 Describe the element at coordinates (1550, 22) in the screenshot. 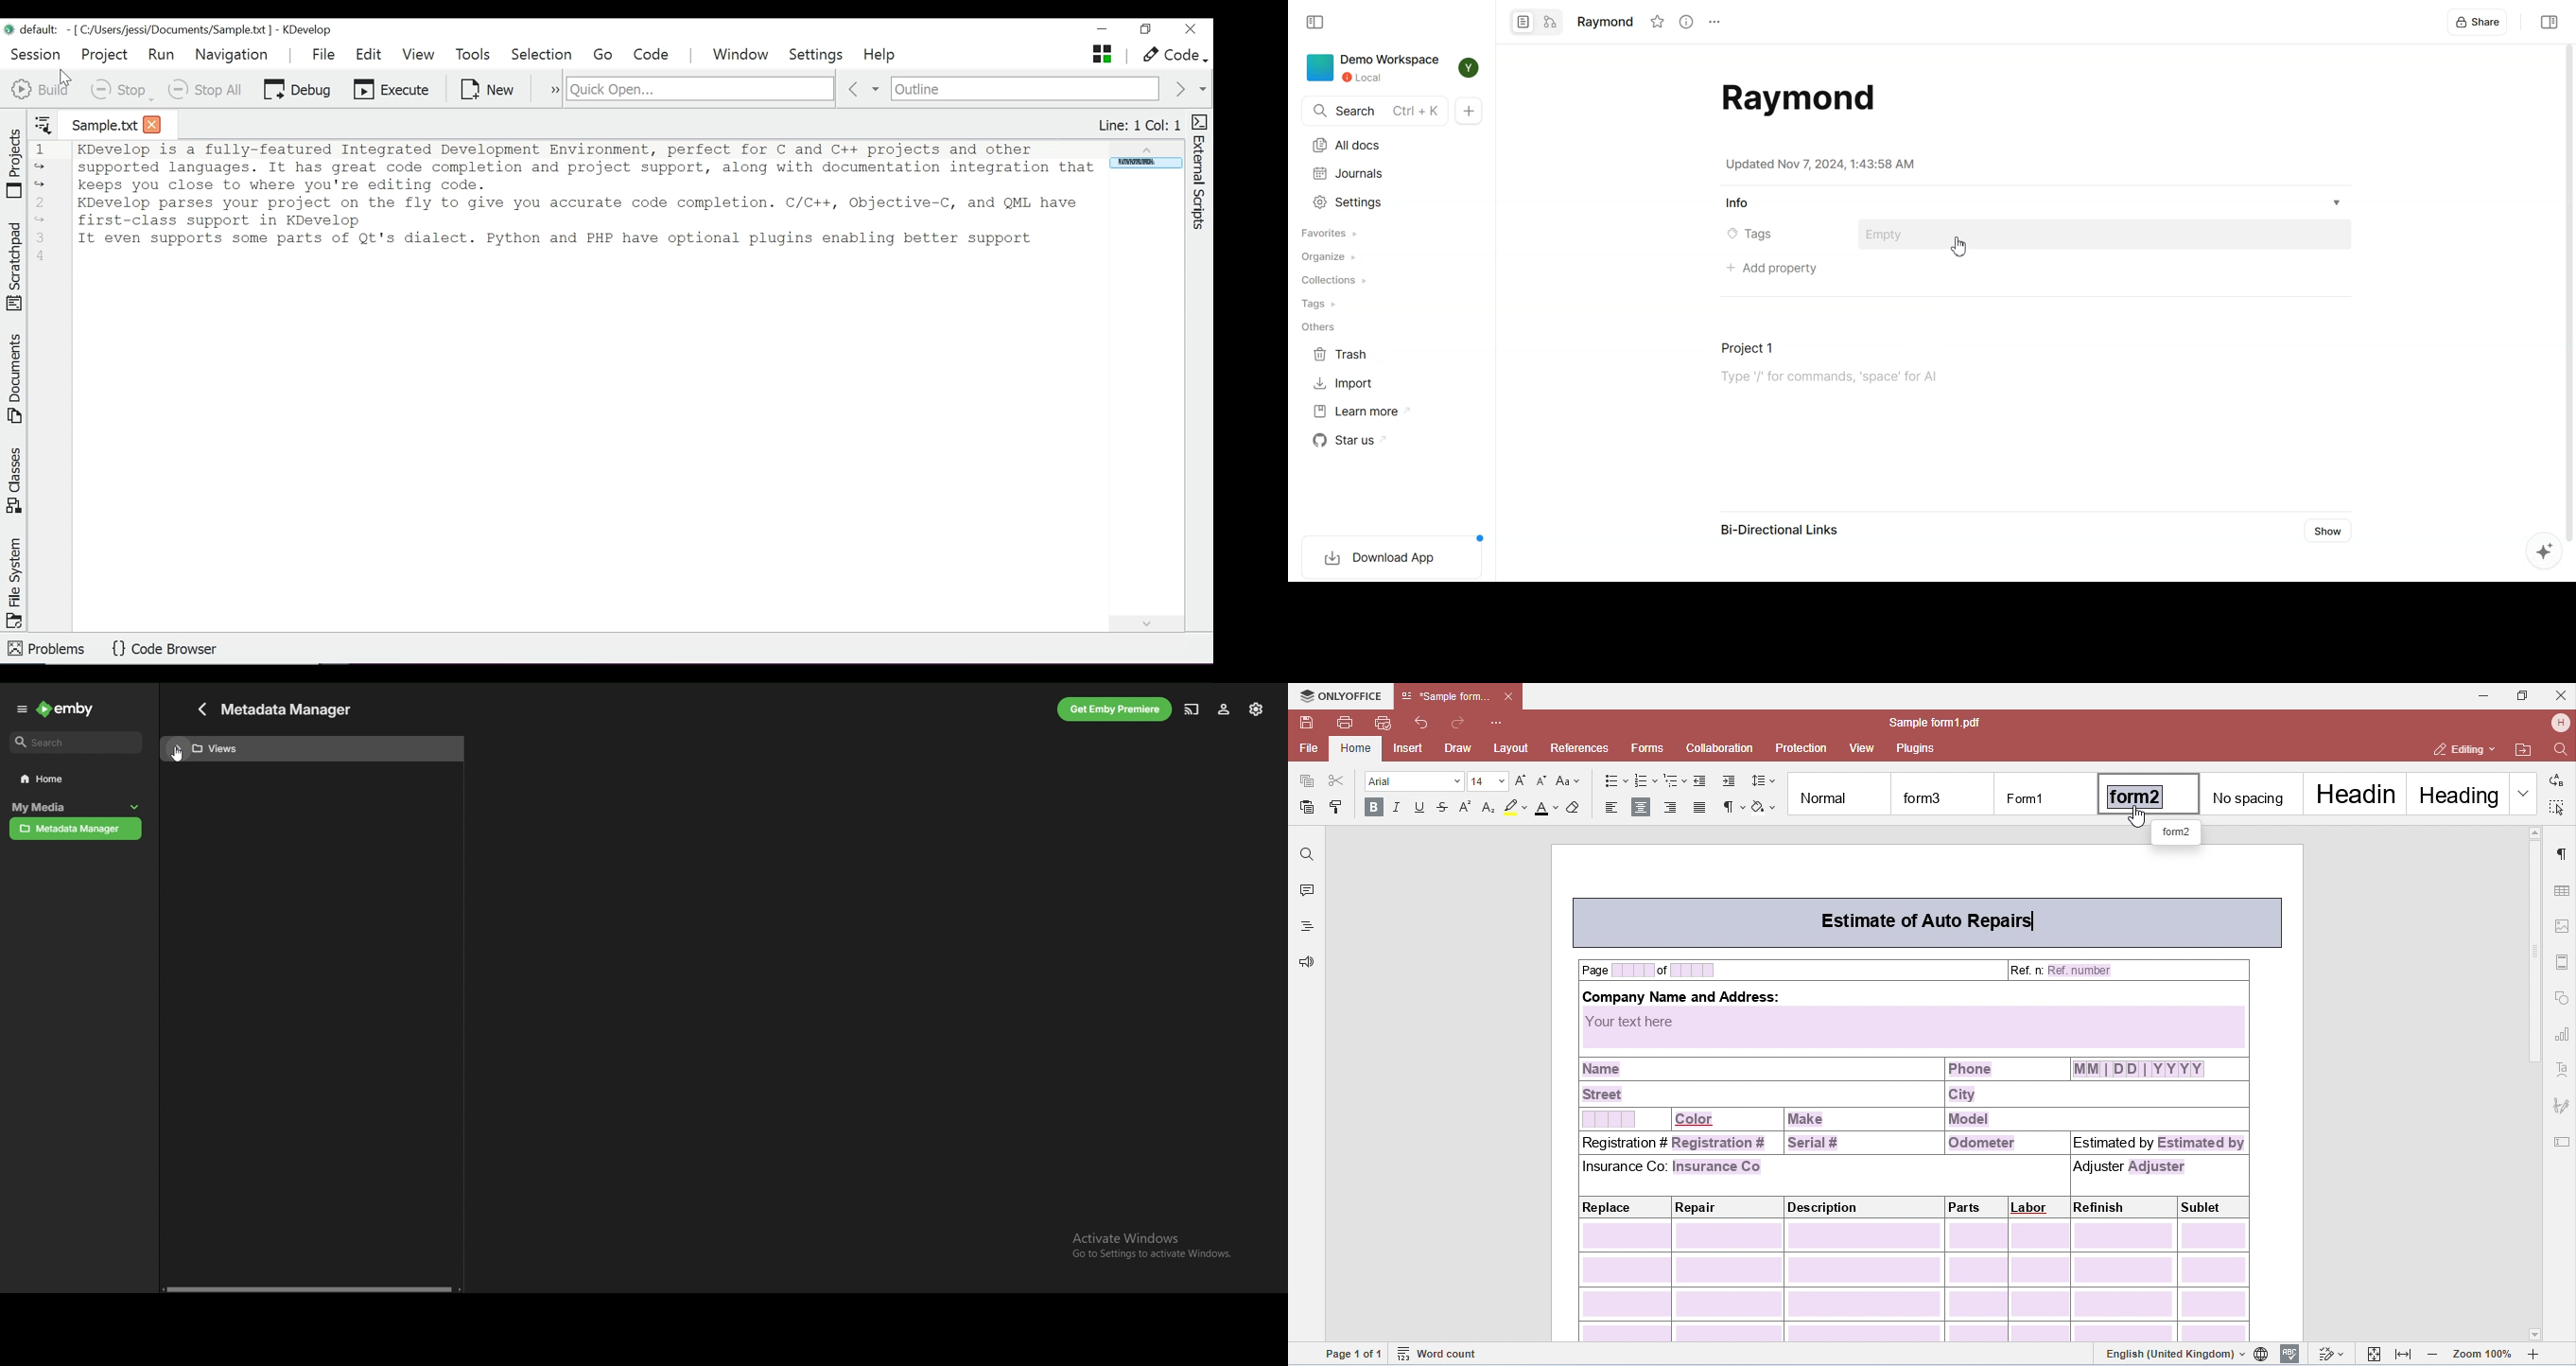

I see `Edgeless` at that location.